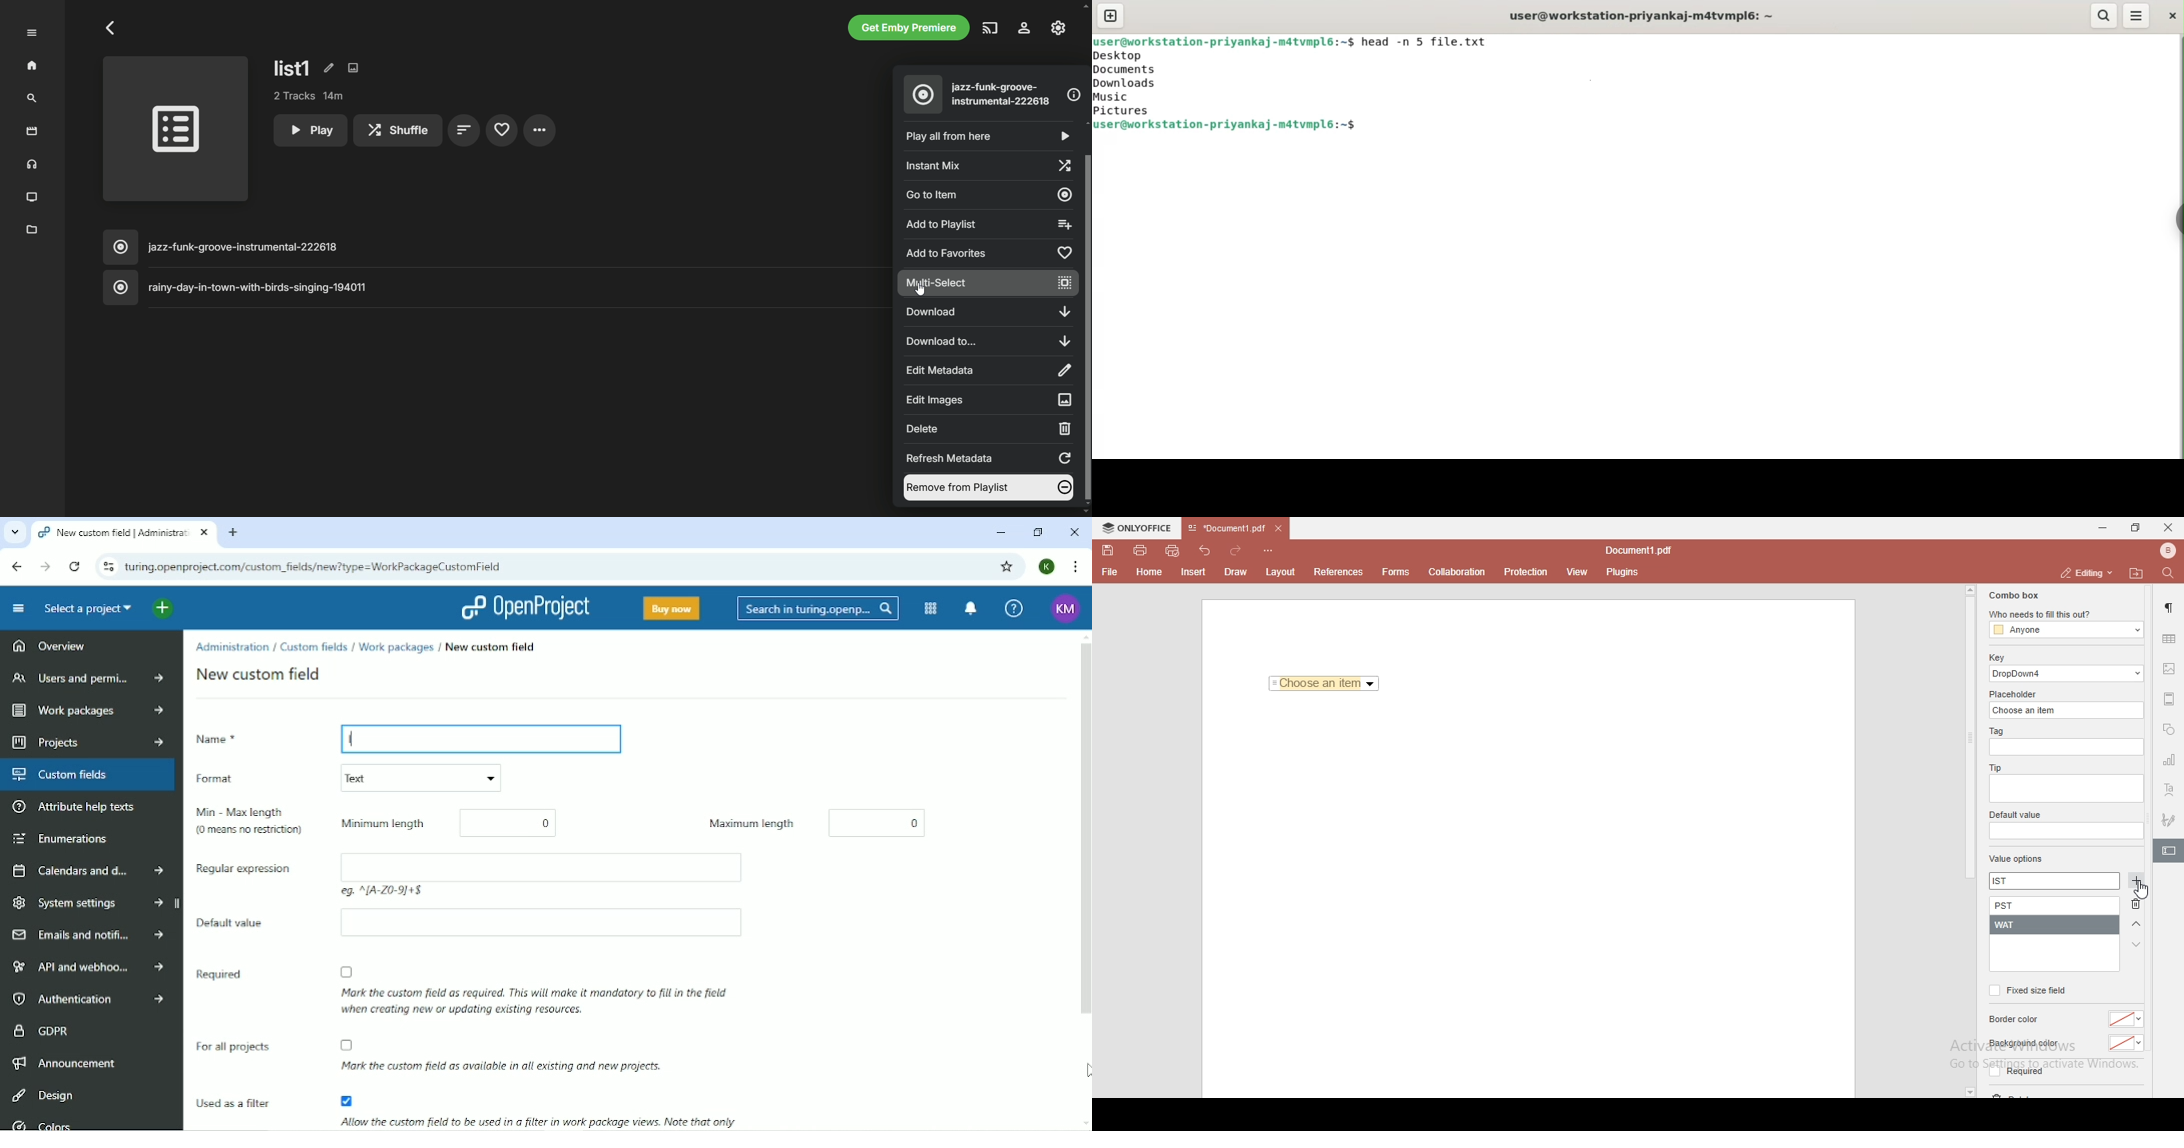 The height and width of the screenshot is (1148, 2184). Describe the element at coordinates (2084, 572) in the screenshot. I see `editing` at that location.